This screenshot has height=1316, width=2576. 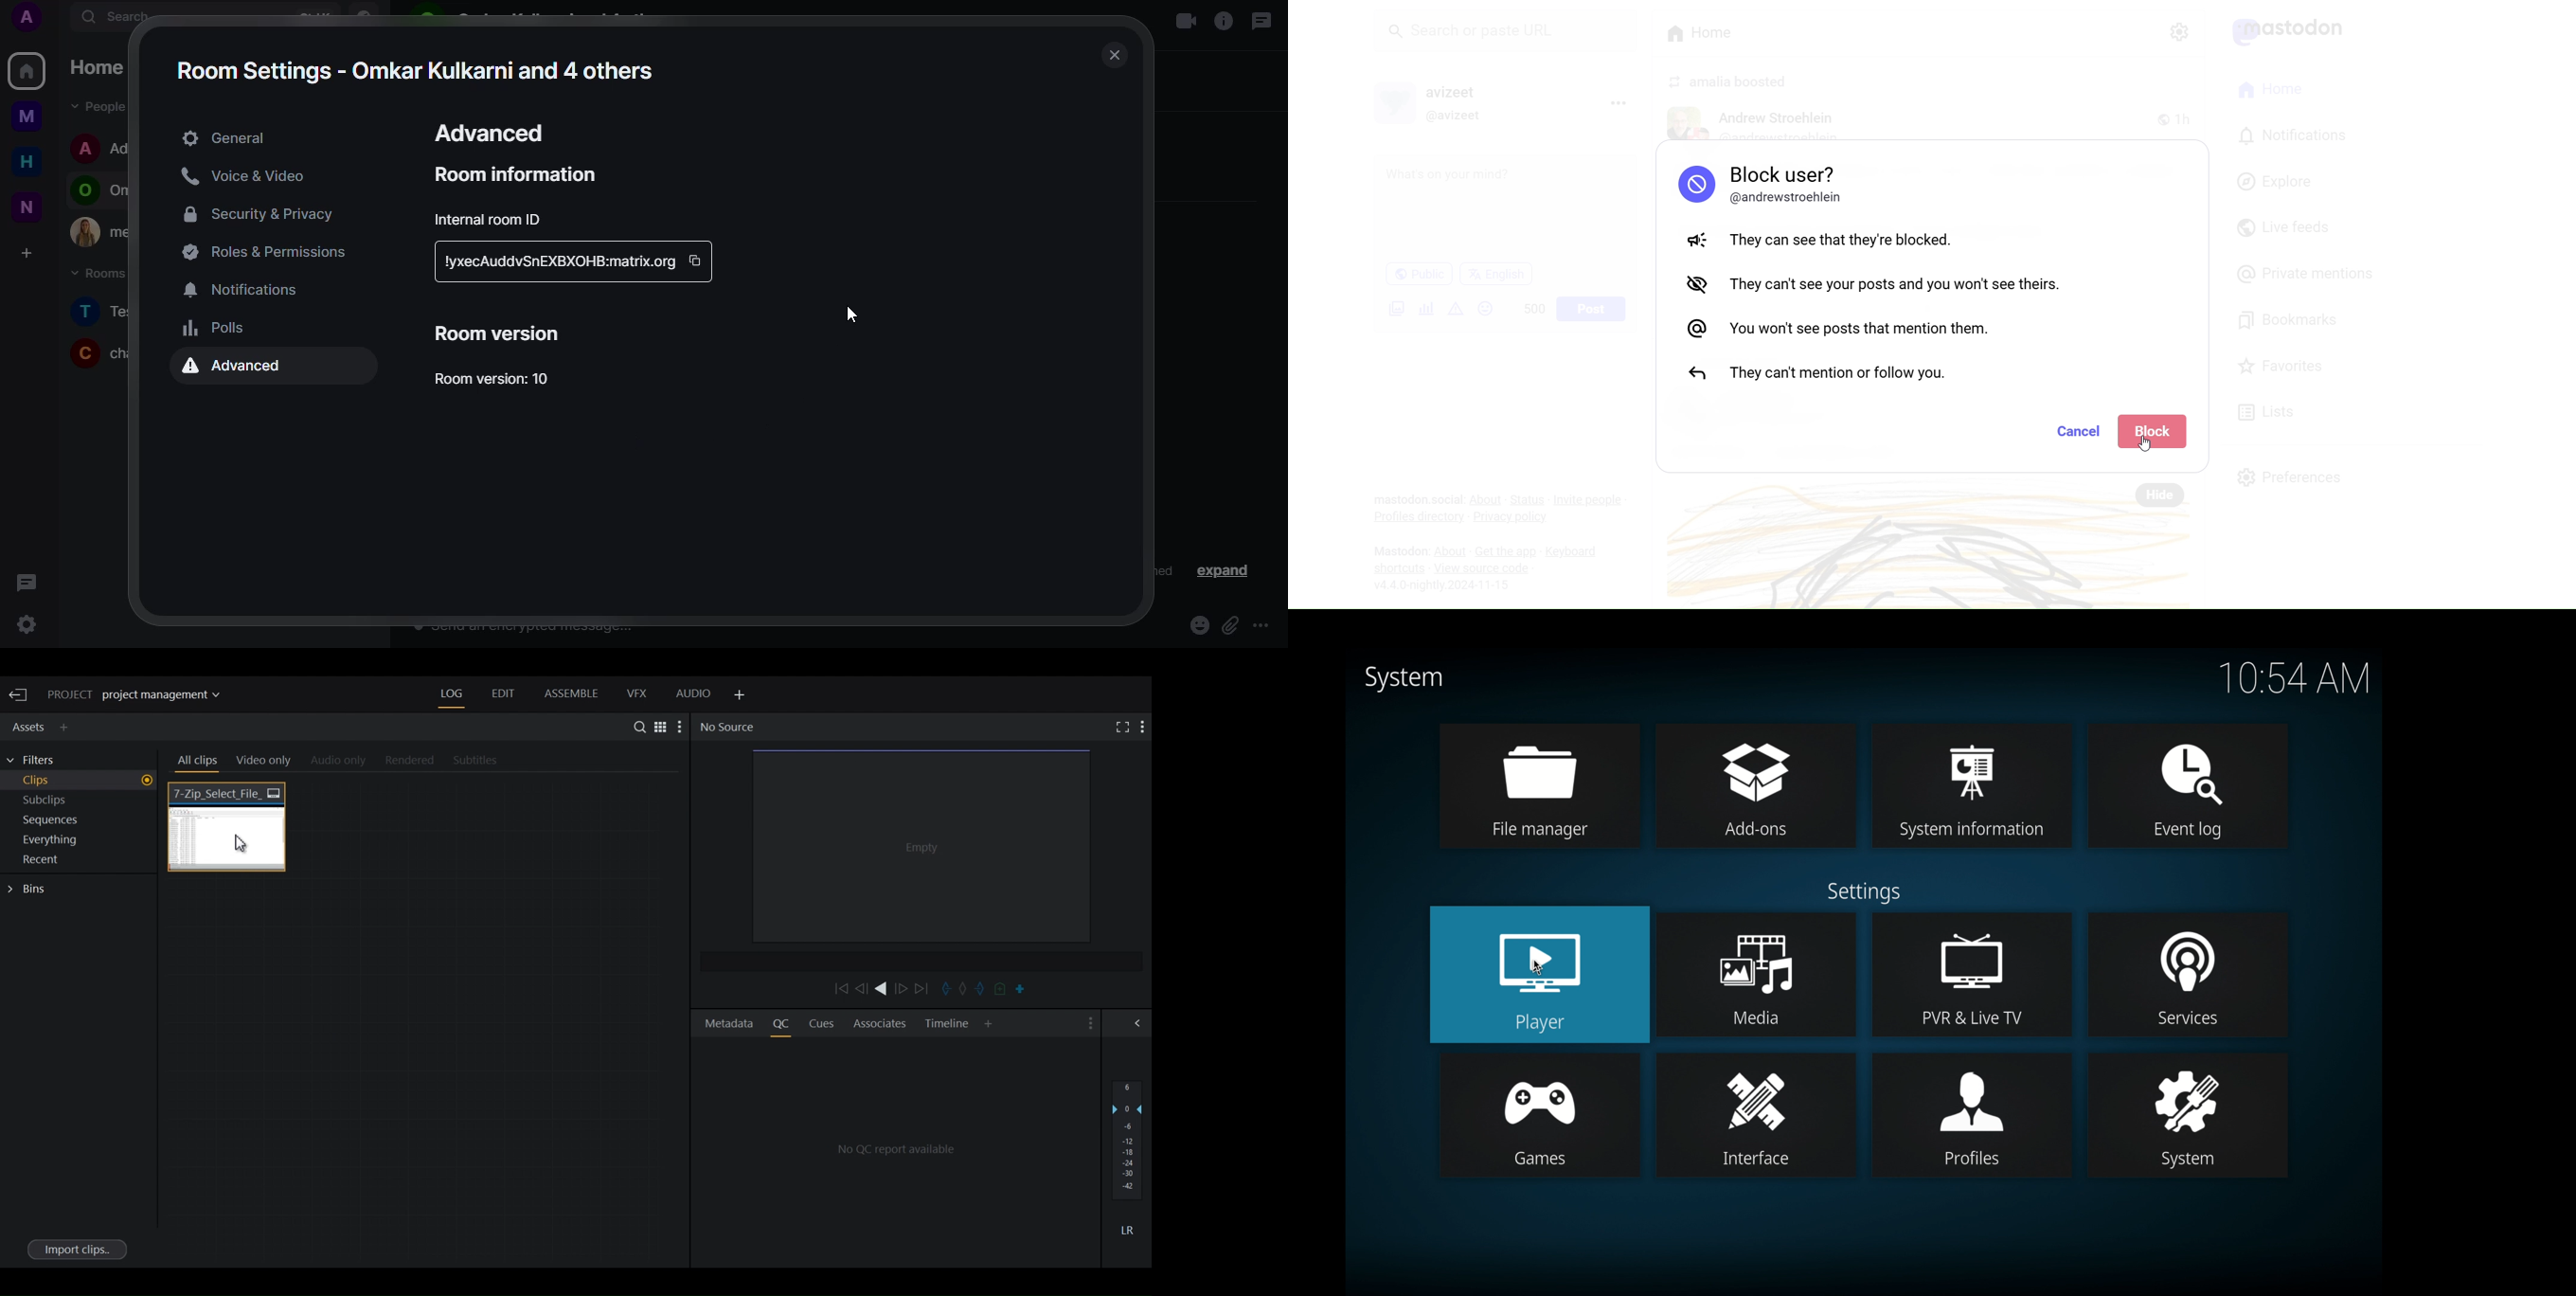 What do you see at coordinates (1229, 626) in the screenshot?
I see `attach` at bounding box center [1229, 626].